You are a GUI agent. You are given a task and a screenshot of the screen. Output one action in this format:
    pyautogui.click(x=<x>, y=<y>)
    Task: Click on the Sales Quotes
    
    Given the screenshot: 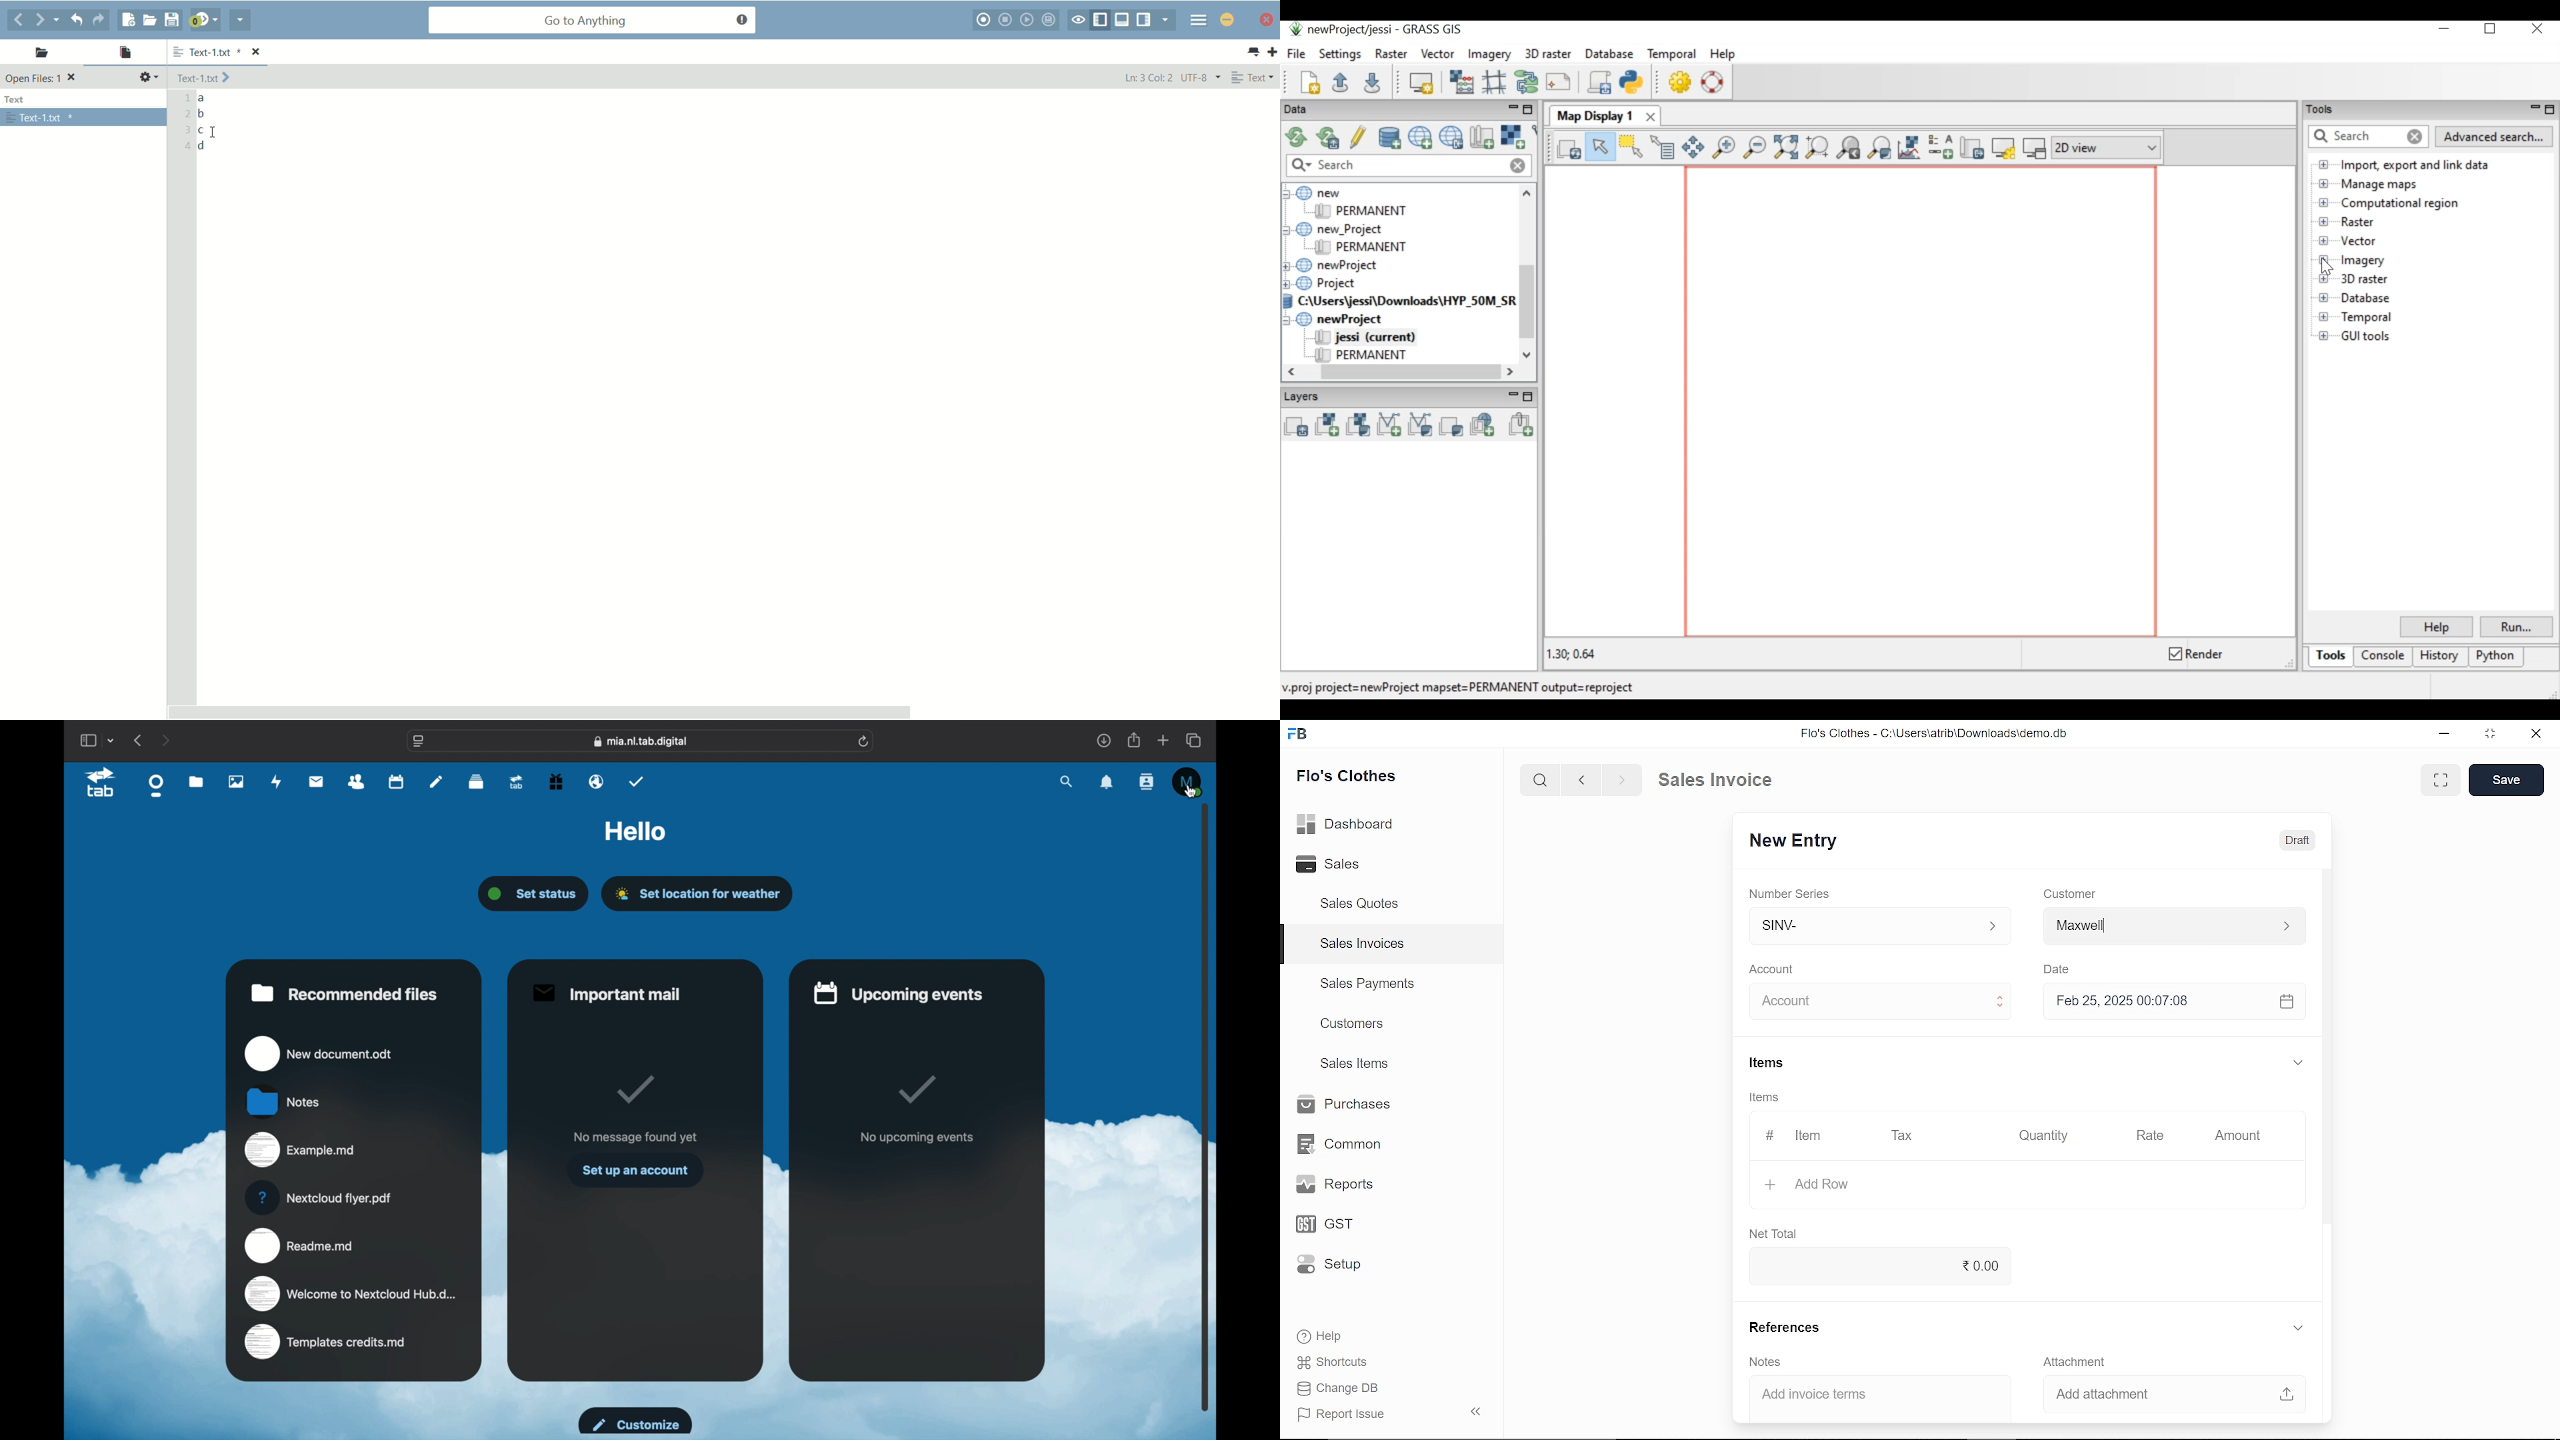 What is the action you would take?
    pyautogui.click(x=1362, y=906)
    